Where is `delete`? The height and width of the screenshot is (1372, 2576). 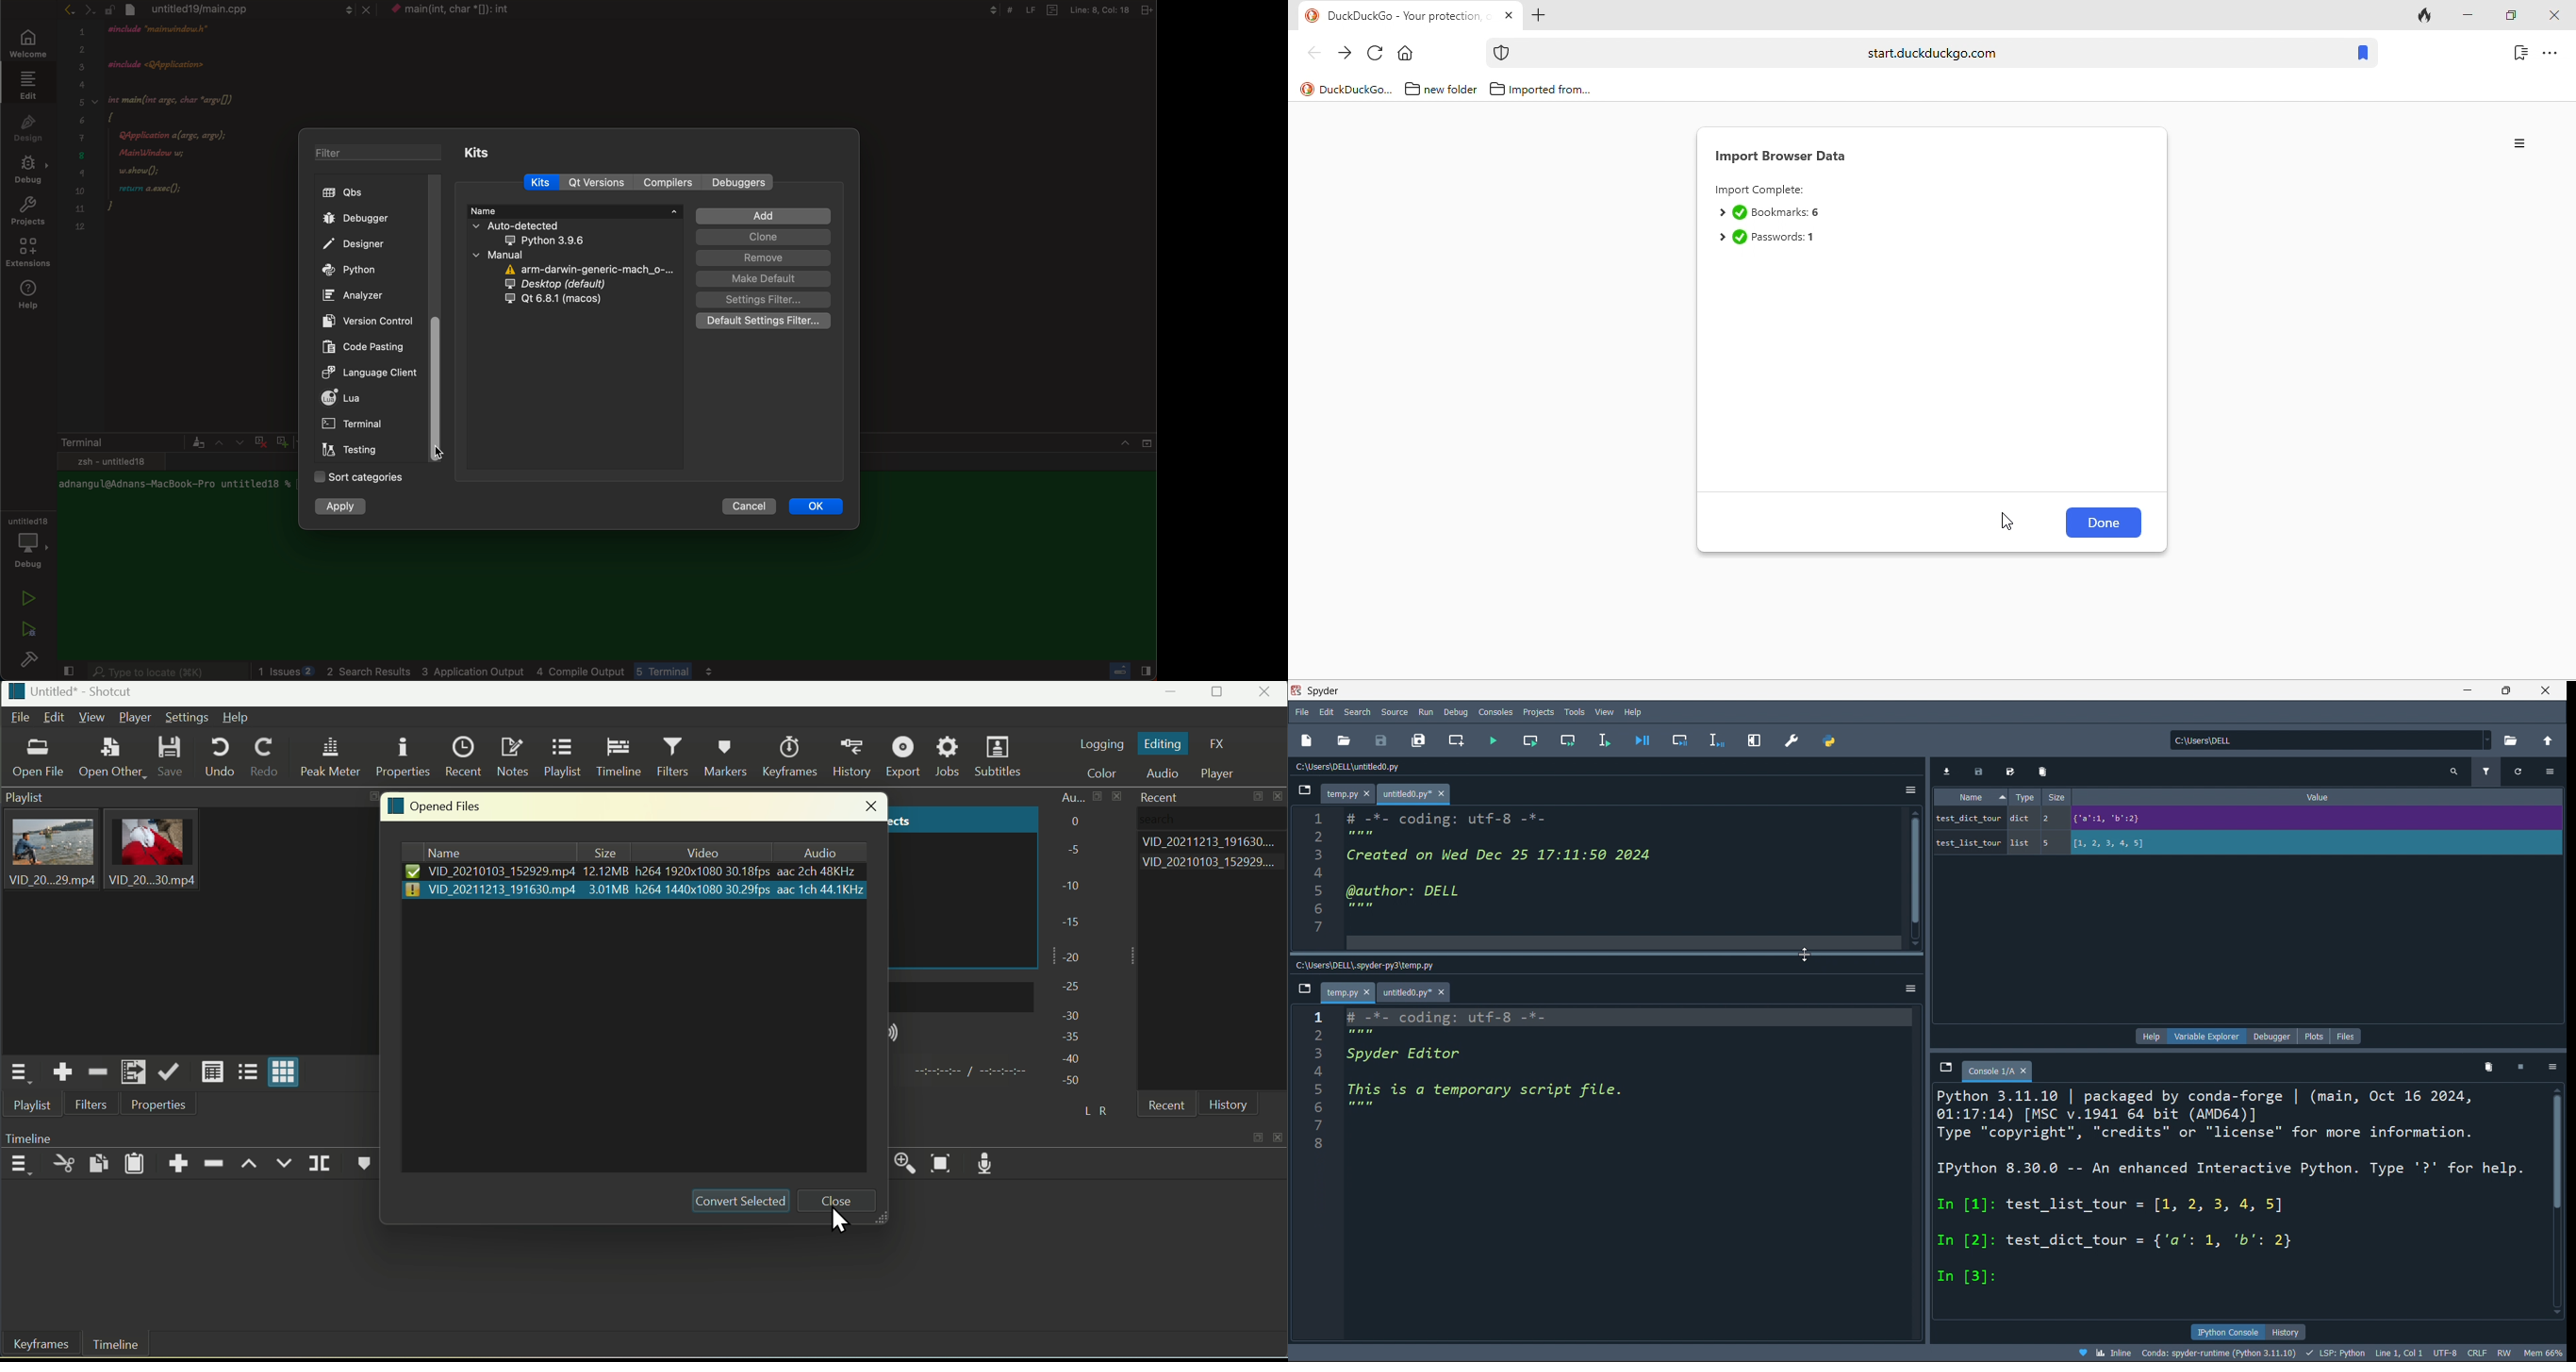
delete is located at coordinates (2486, 1068).